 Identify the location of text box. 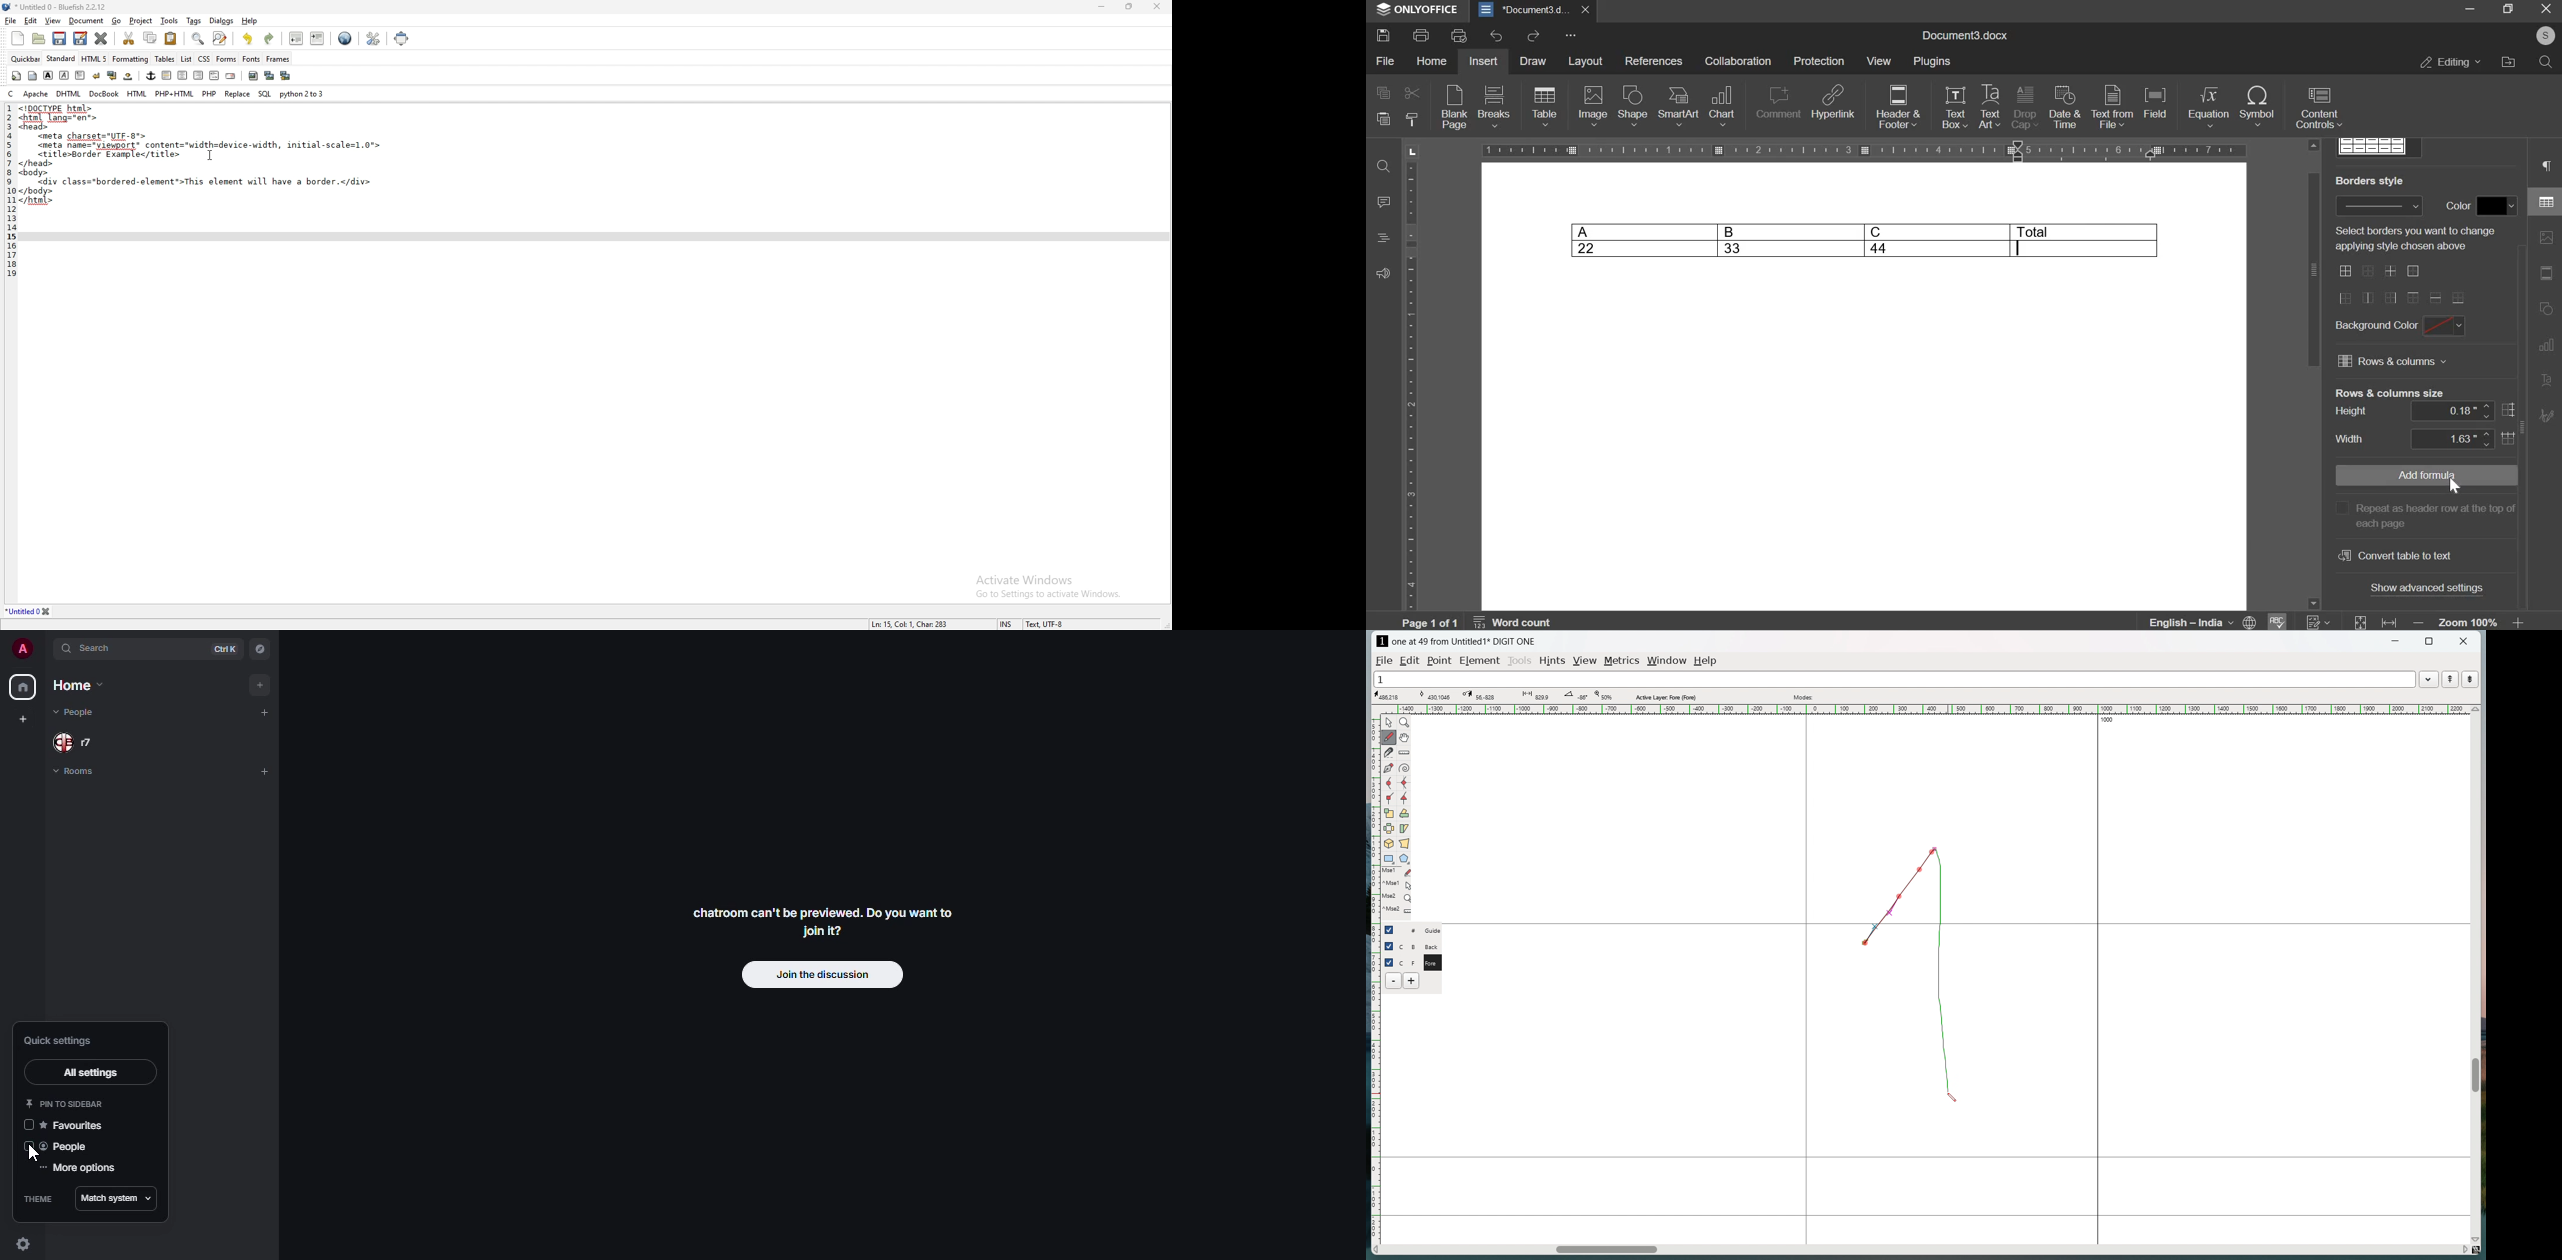
(1955, 107).